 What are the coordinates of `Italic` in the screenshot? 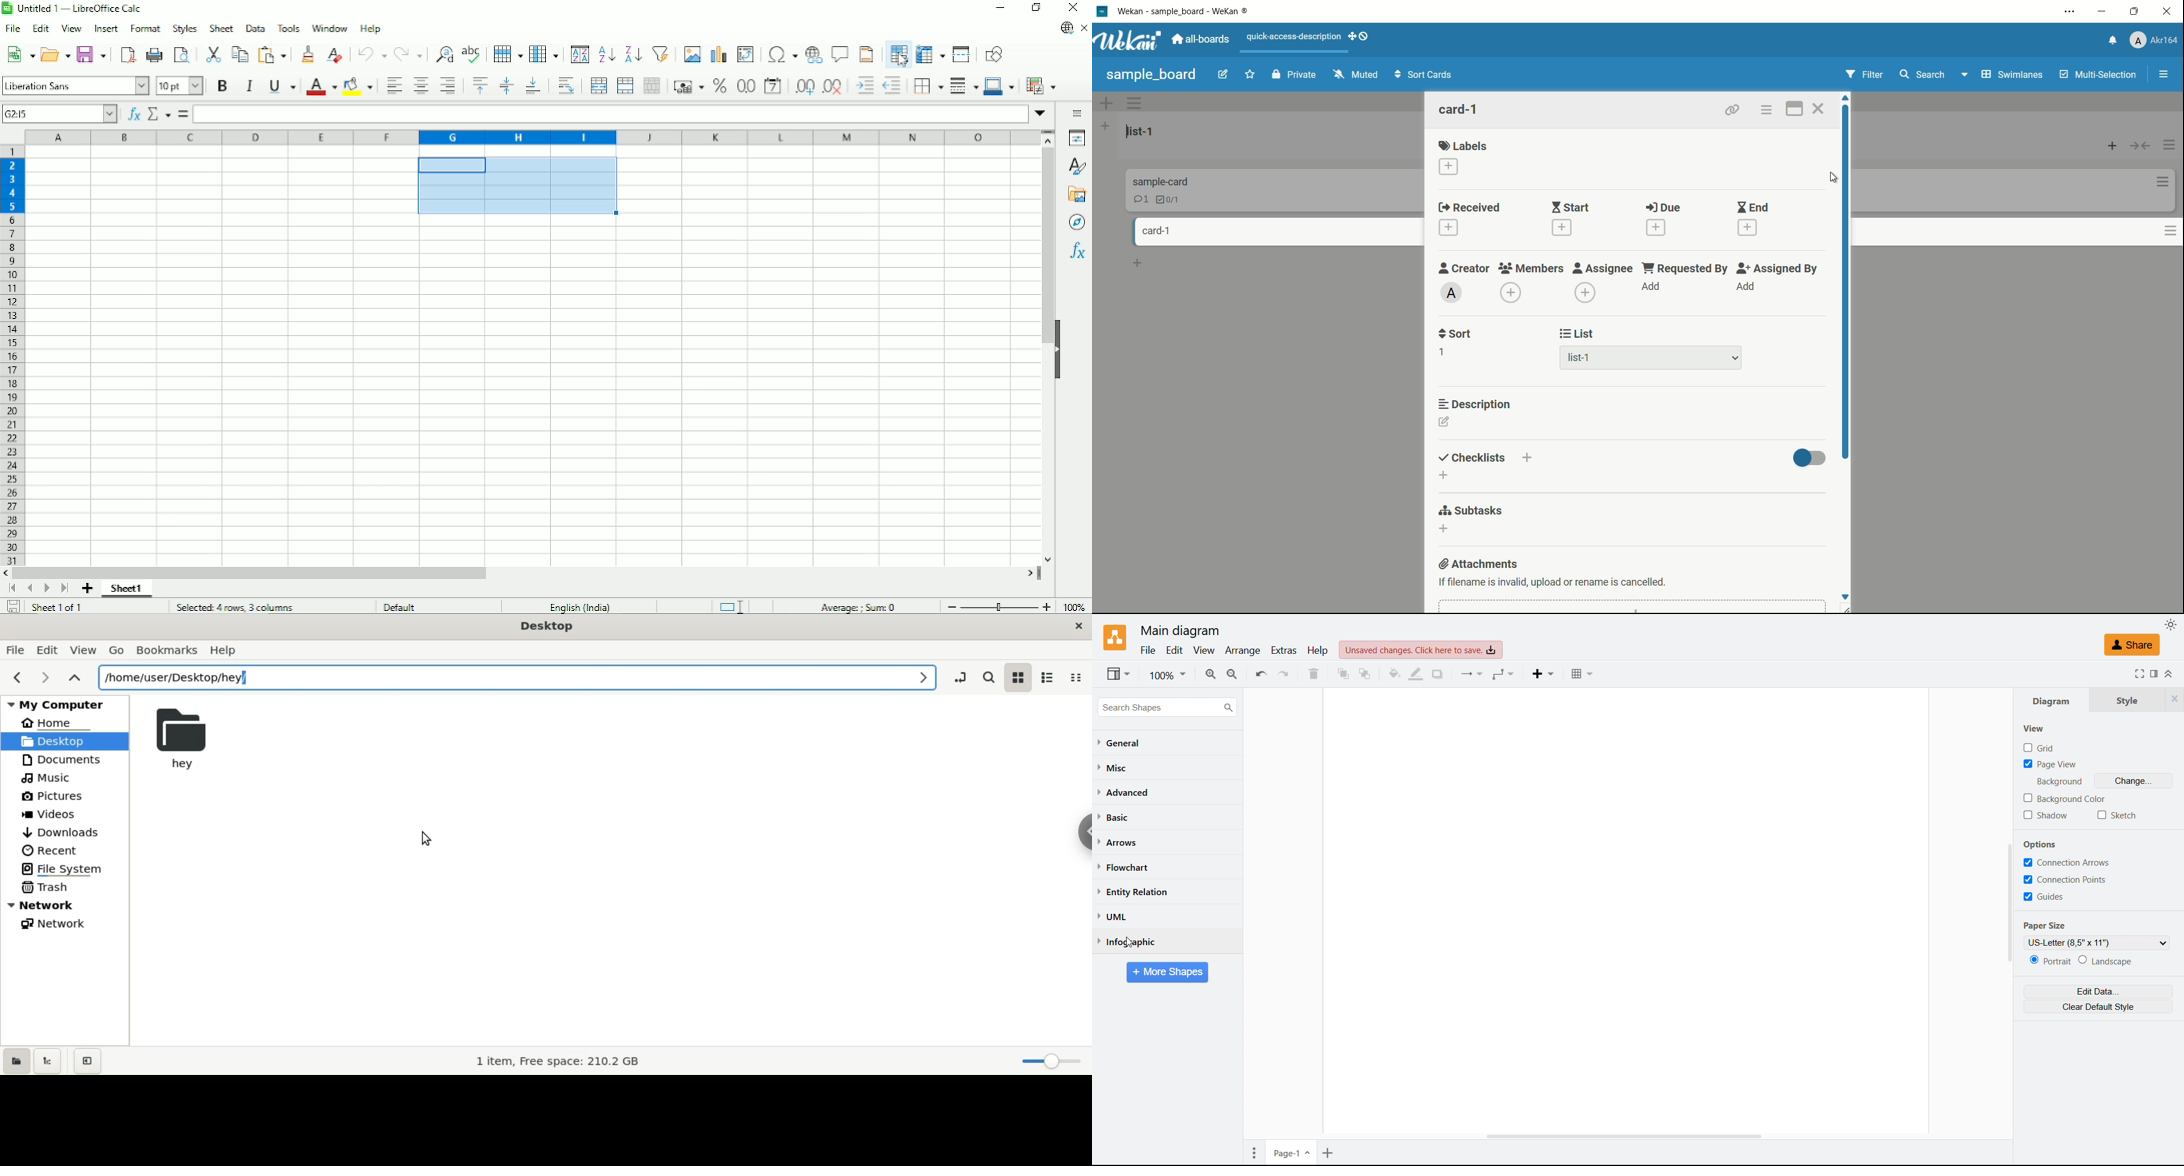 It's located at (249, 86).